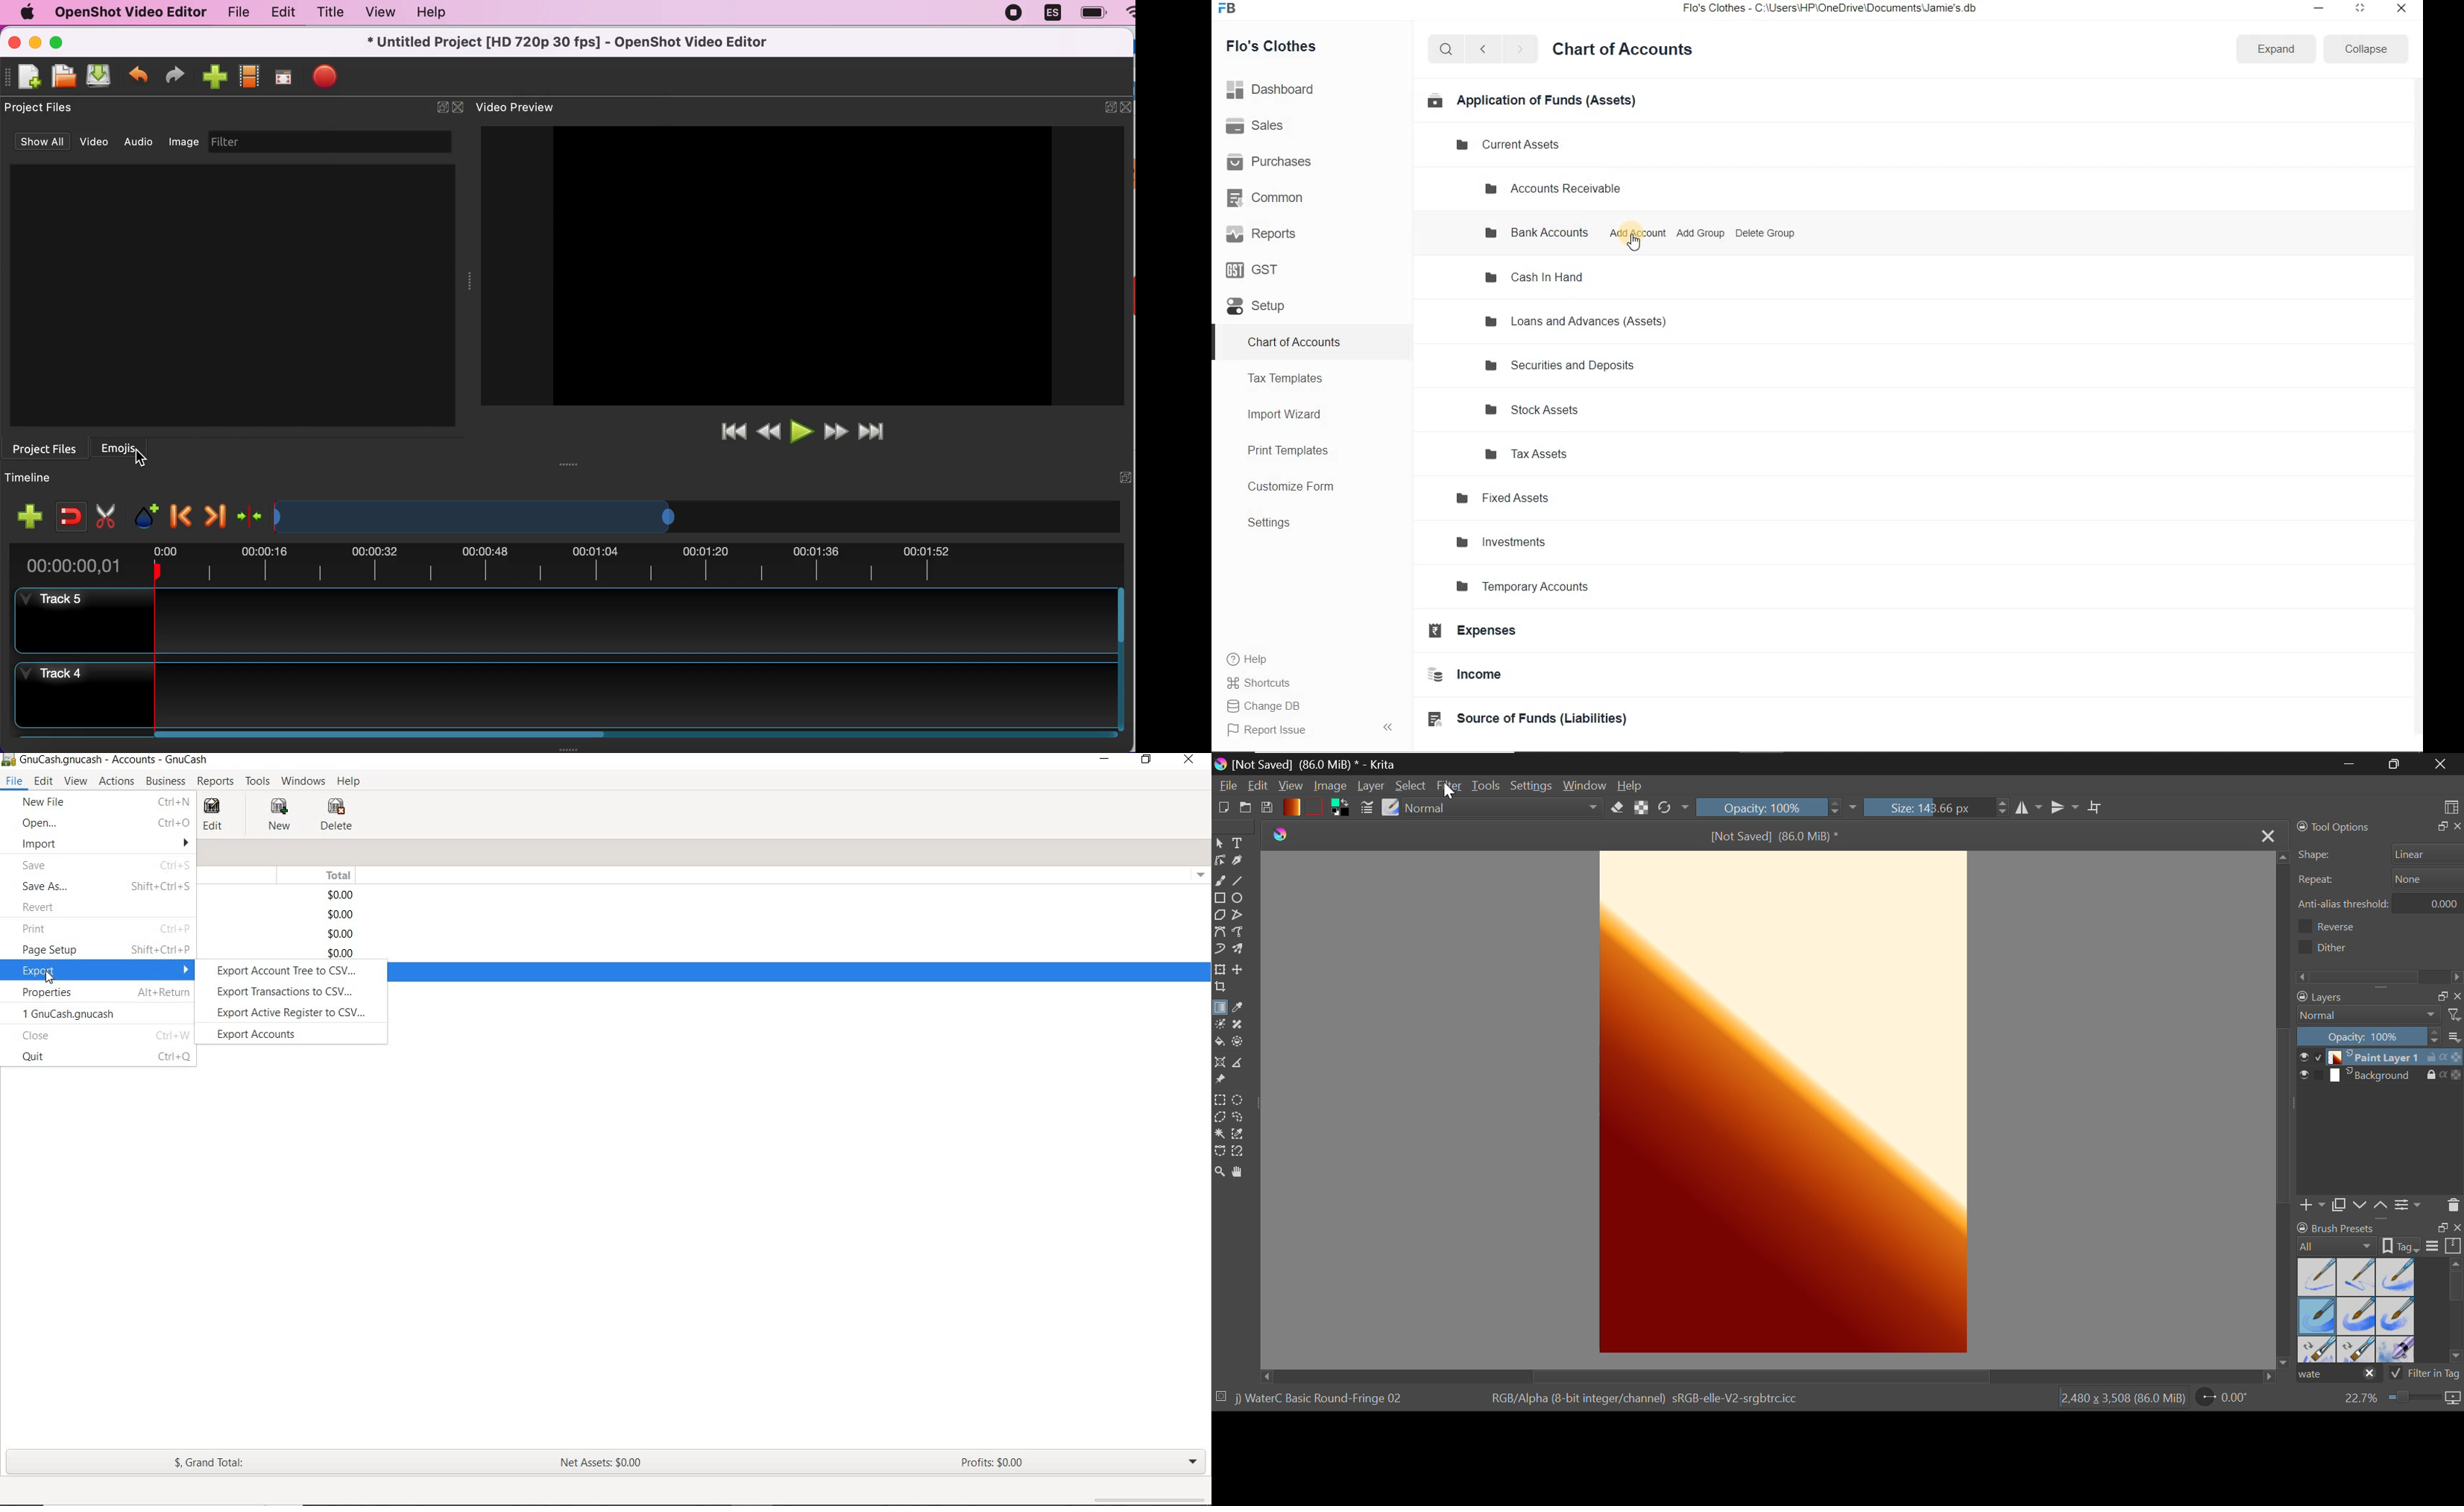 This screenshot has height=1512, width=2464. I want to click on Reports, so click(1262, 234).